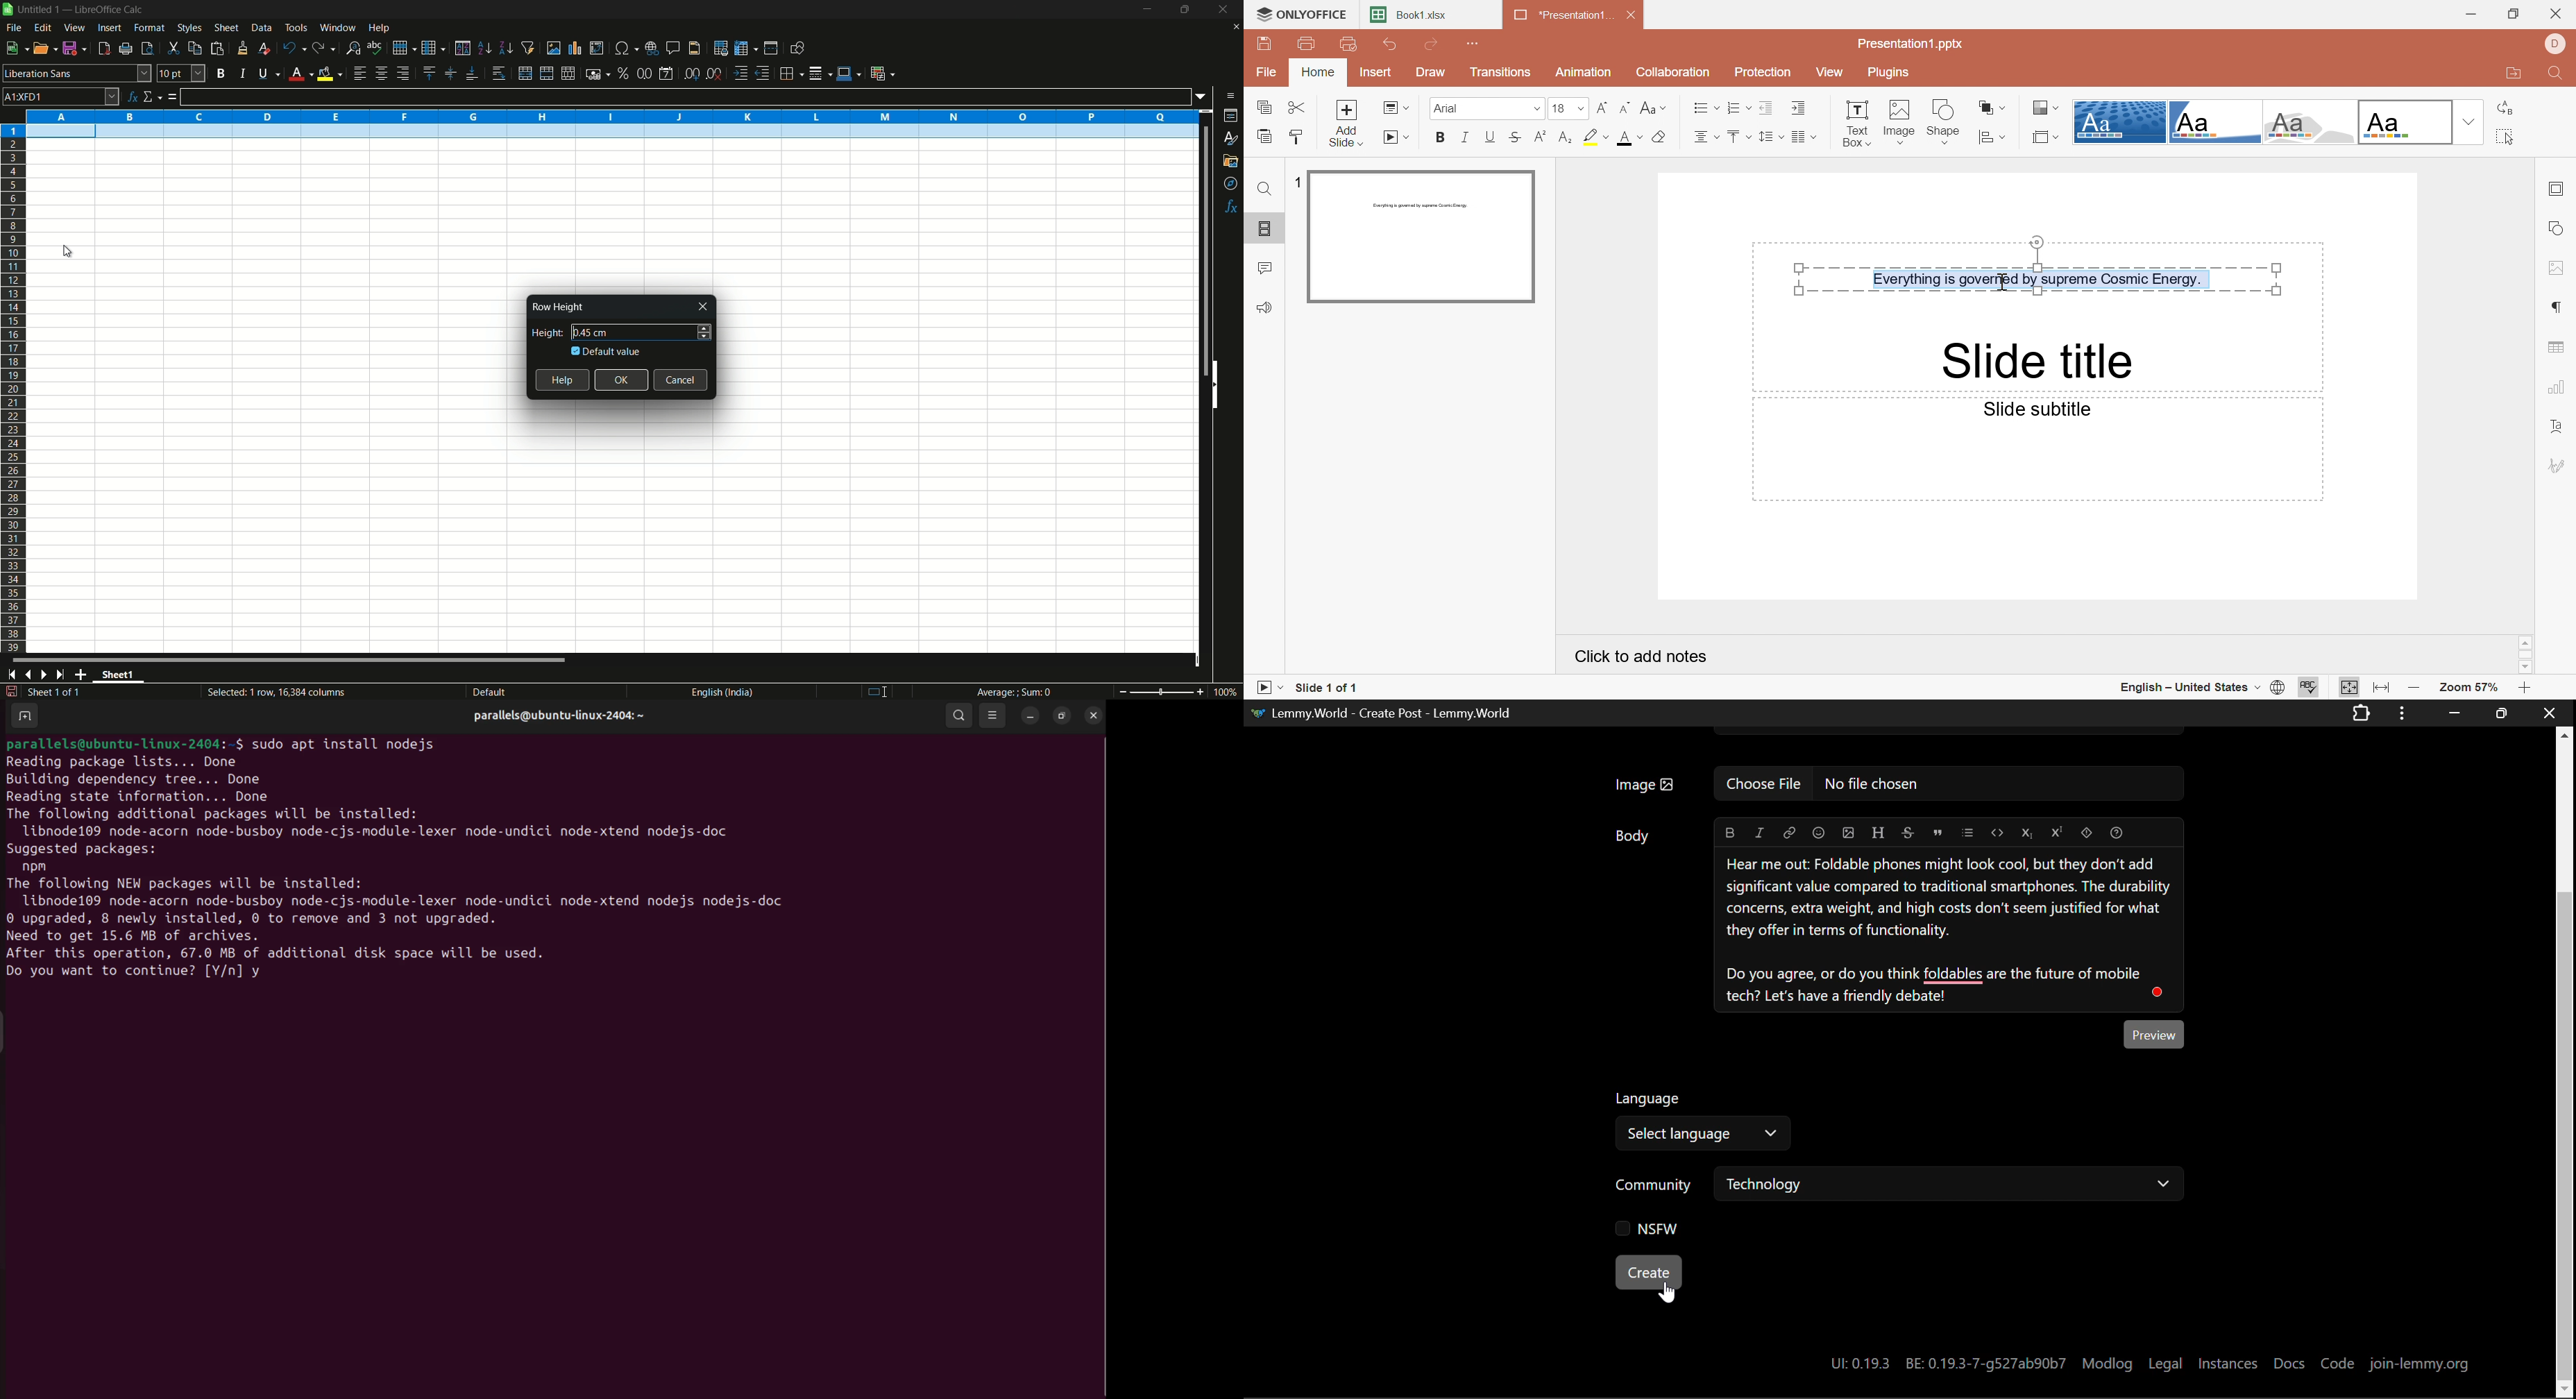 This screenshot has height=1400, width=2576. I want to click on Corner, so click(2214, 122).